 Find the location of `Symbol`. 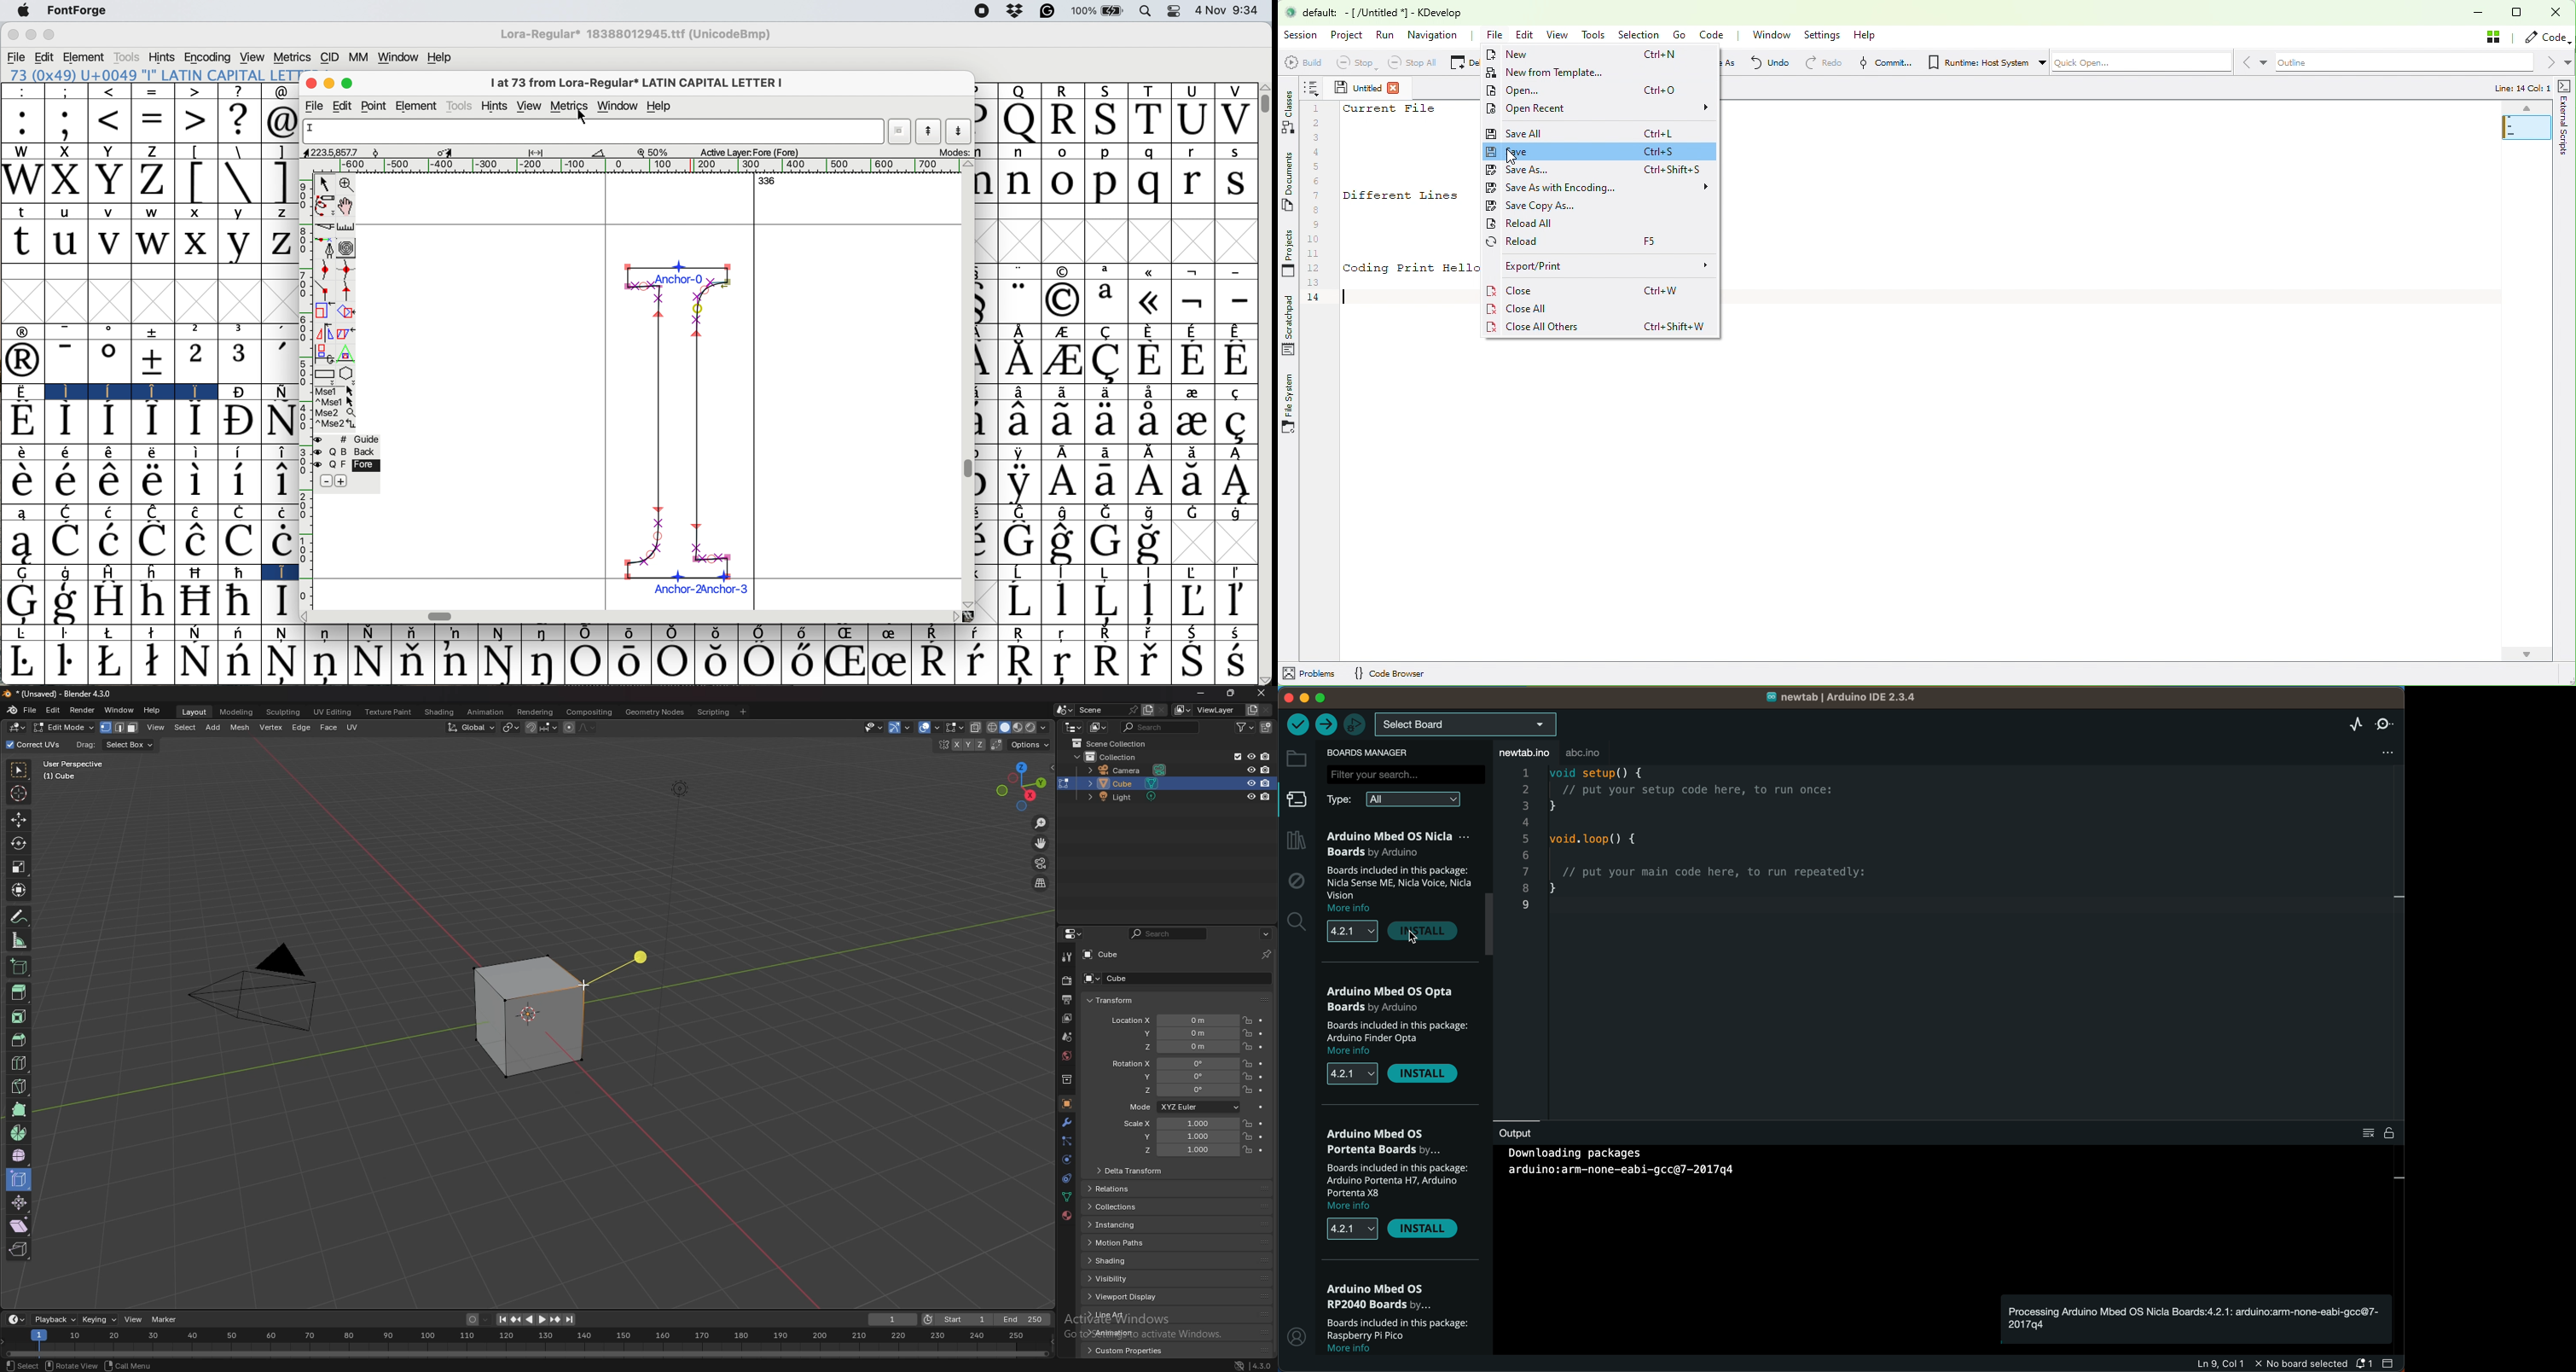

Symbol is located at coordinates (1105, 602).